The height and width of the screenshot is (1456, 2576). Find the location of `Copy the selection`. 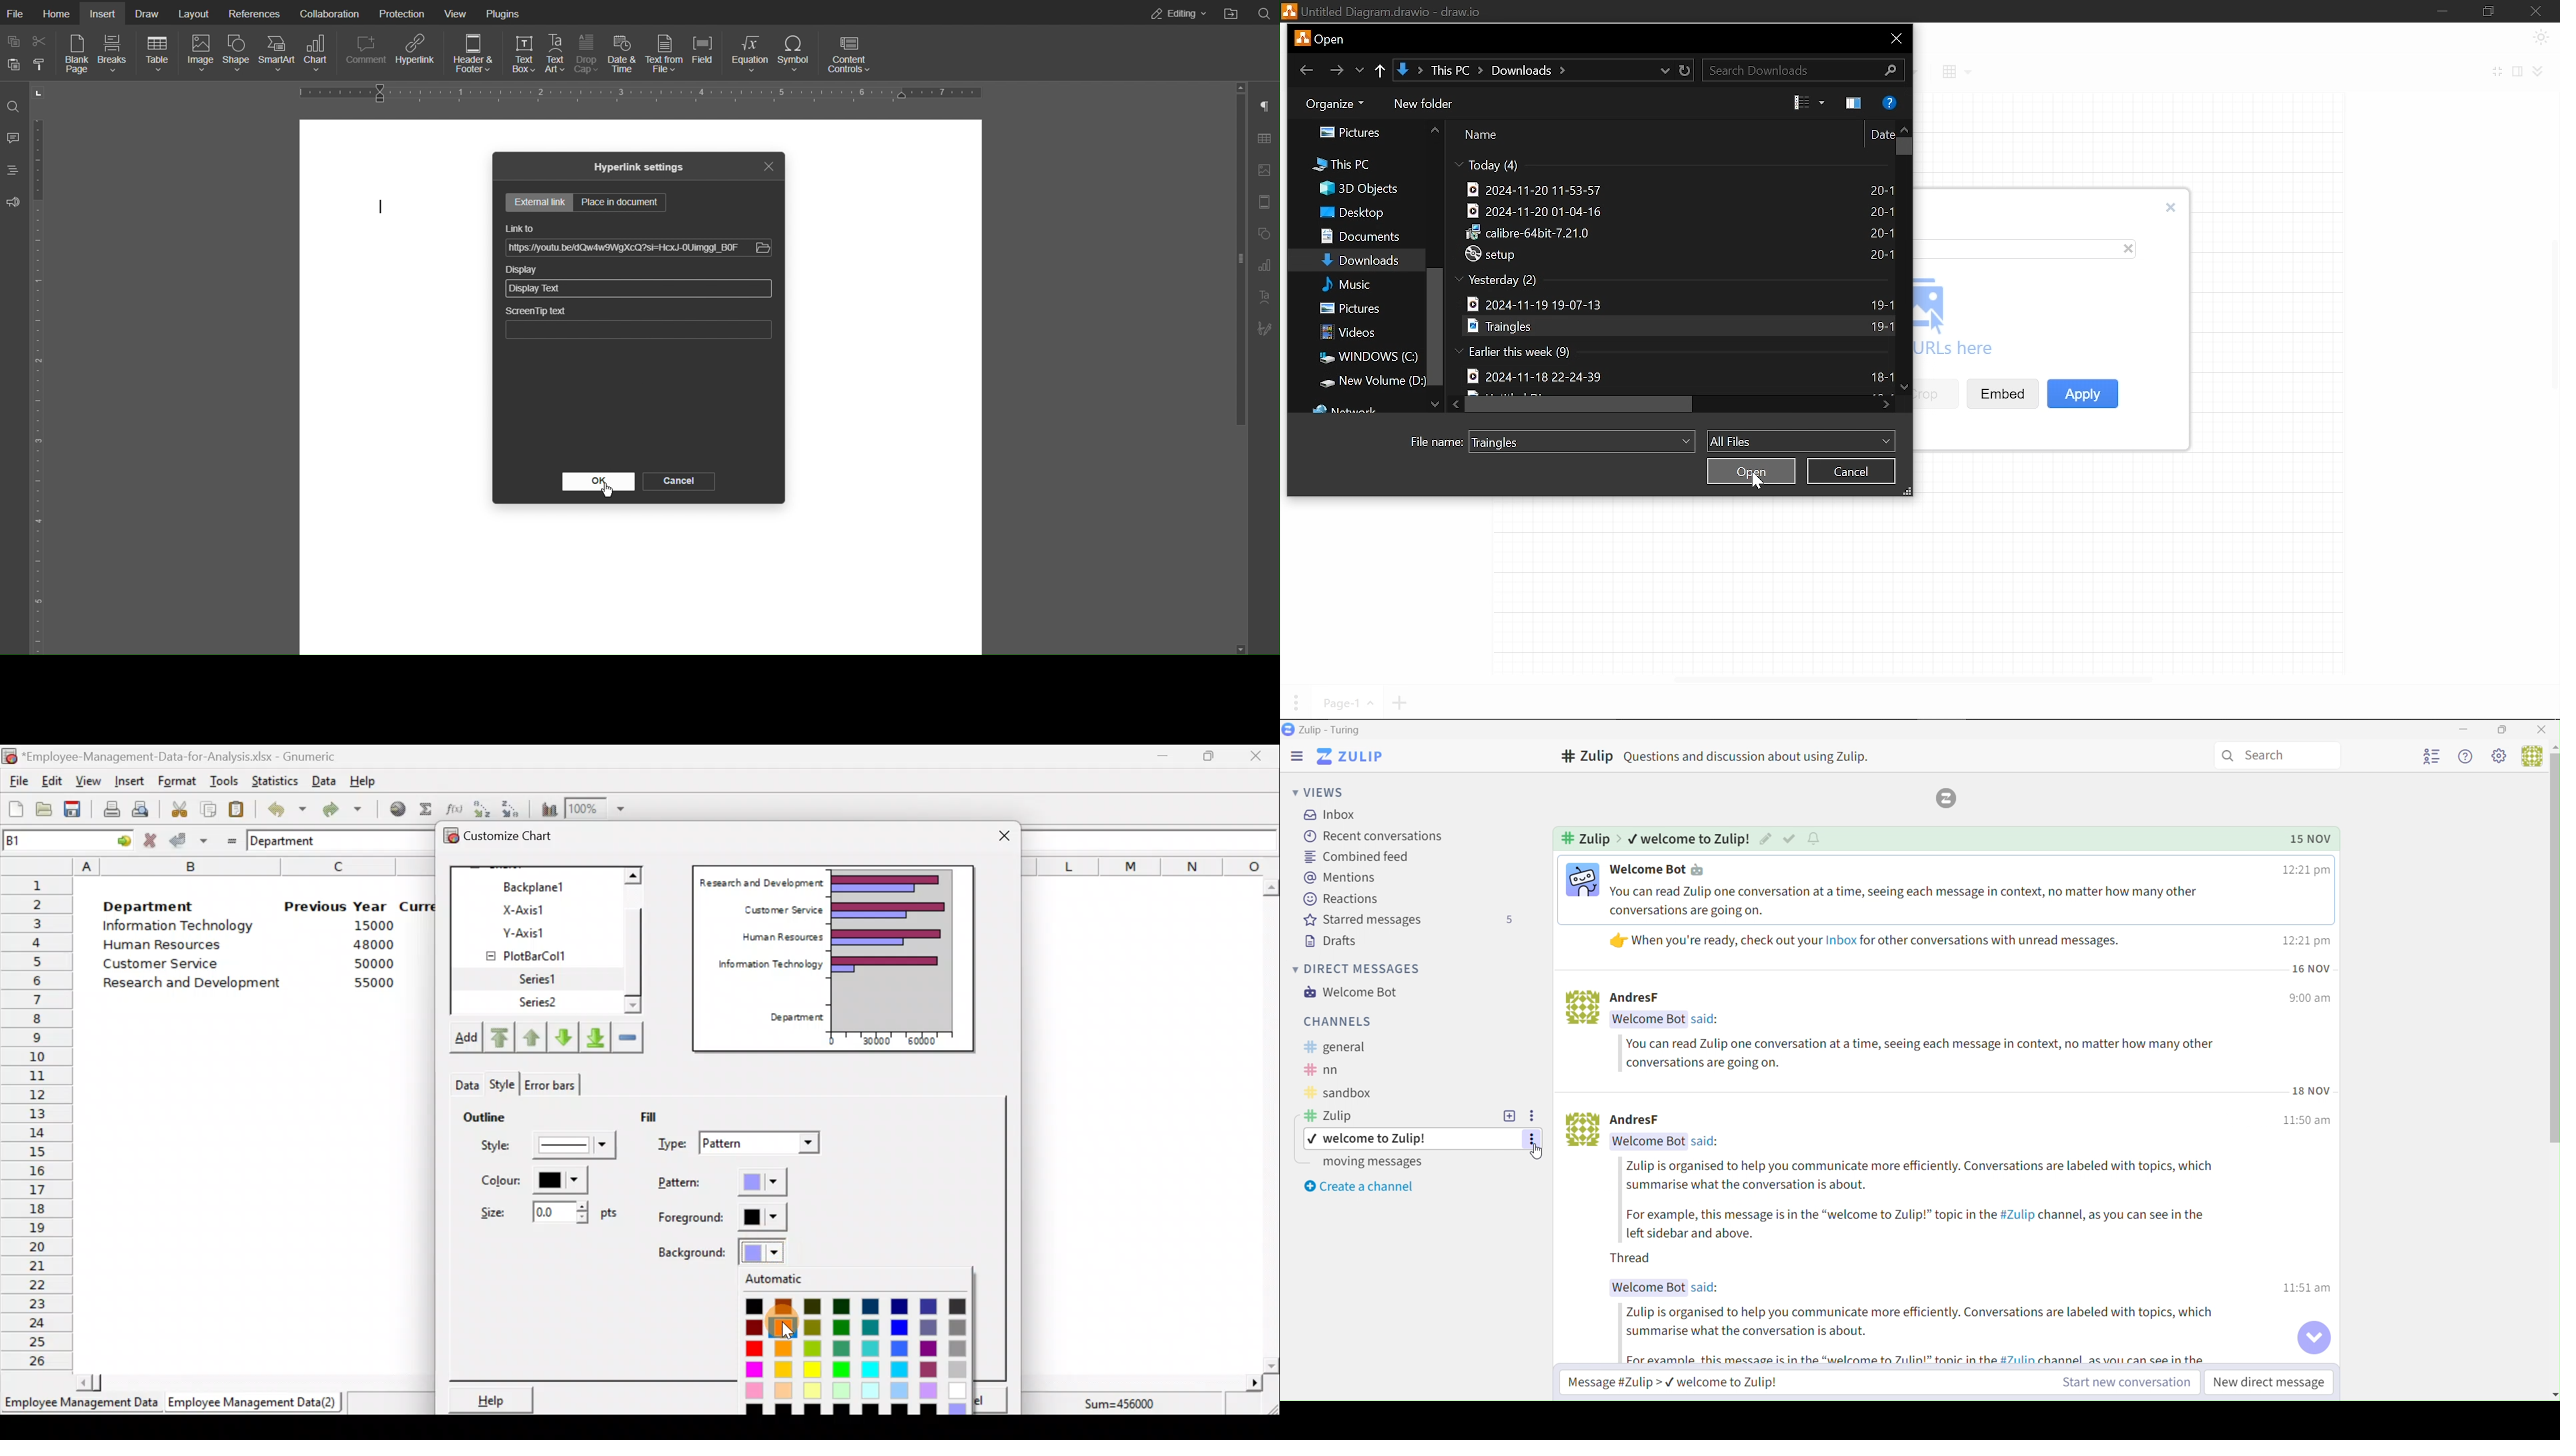

Copy the selection is located at coordinates (207, 807).